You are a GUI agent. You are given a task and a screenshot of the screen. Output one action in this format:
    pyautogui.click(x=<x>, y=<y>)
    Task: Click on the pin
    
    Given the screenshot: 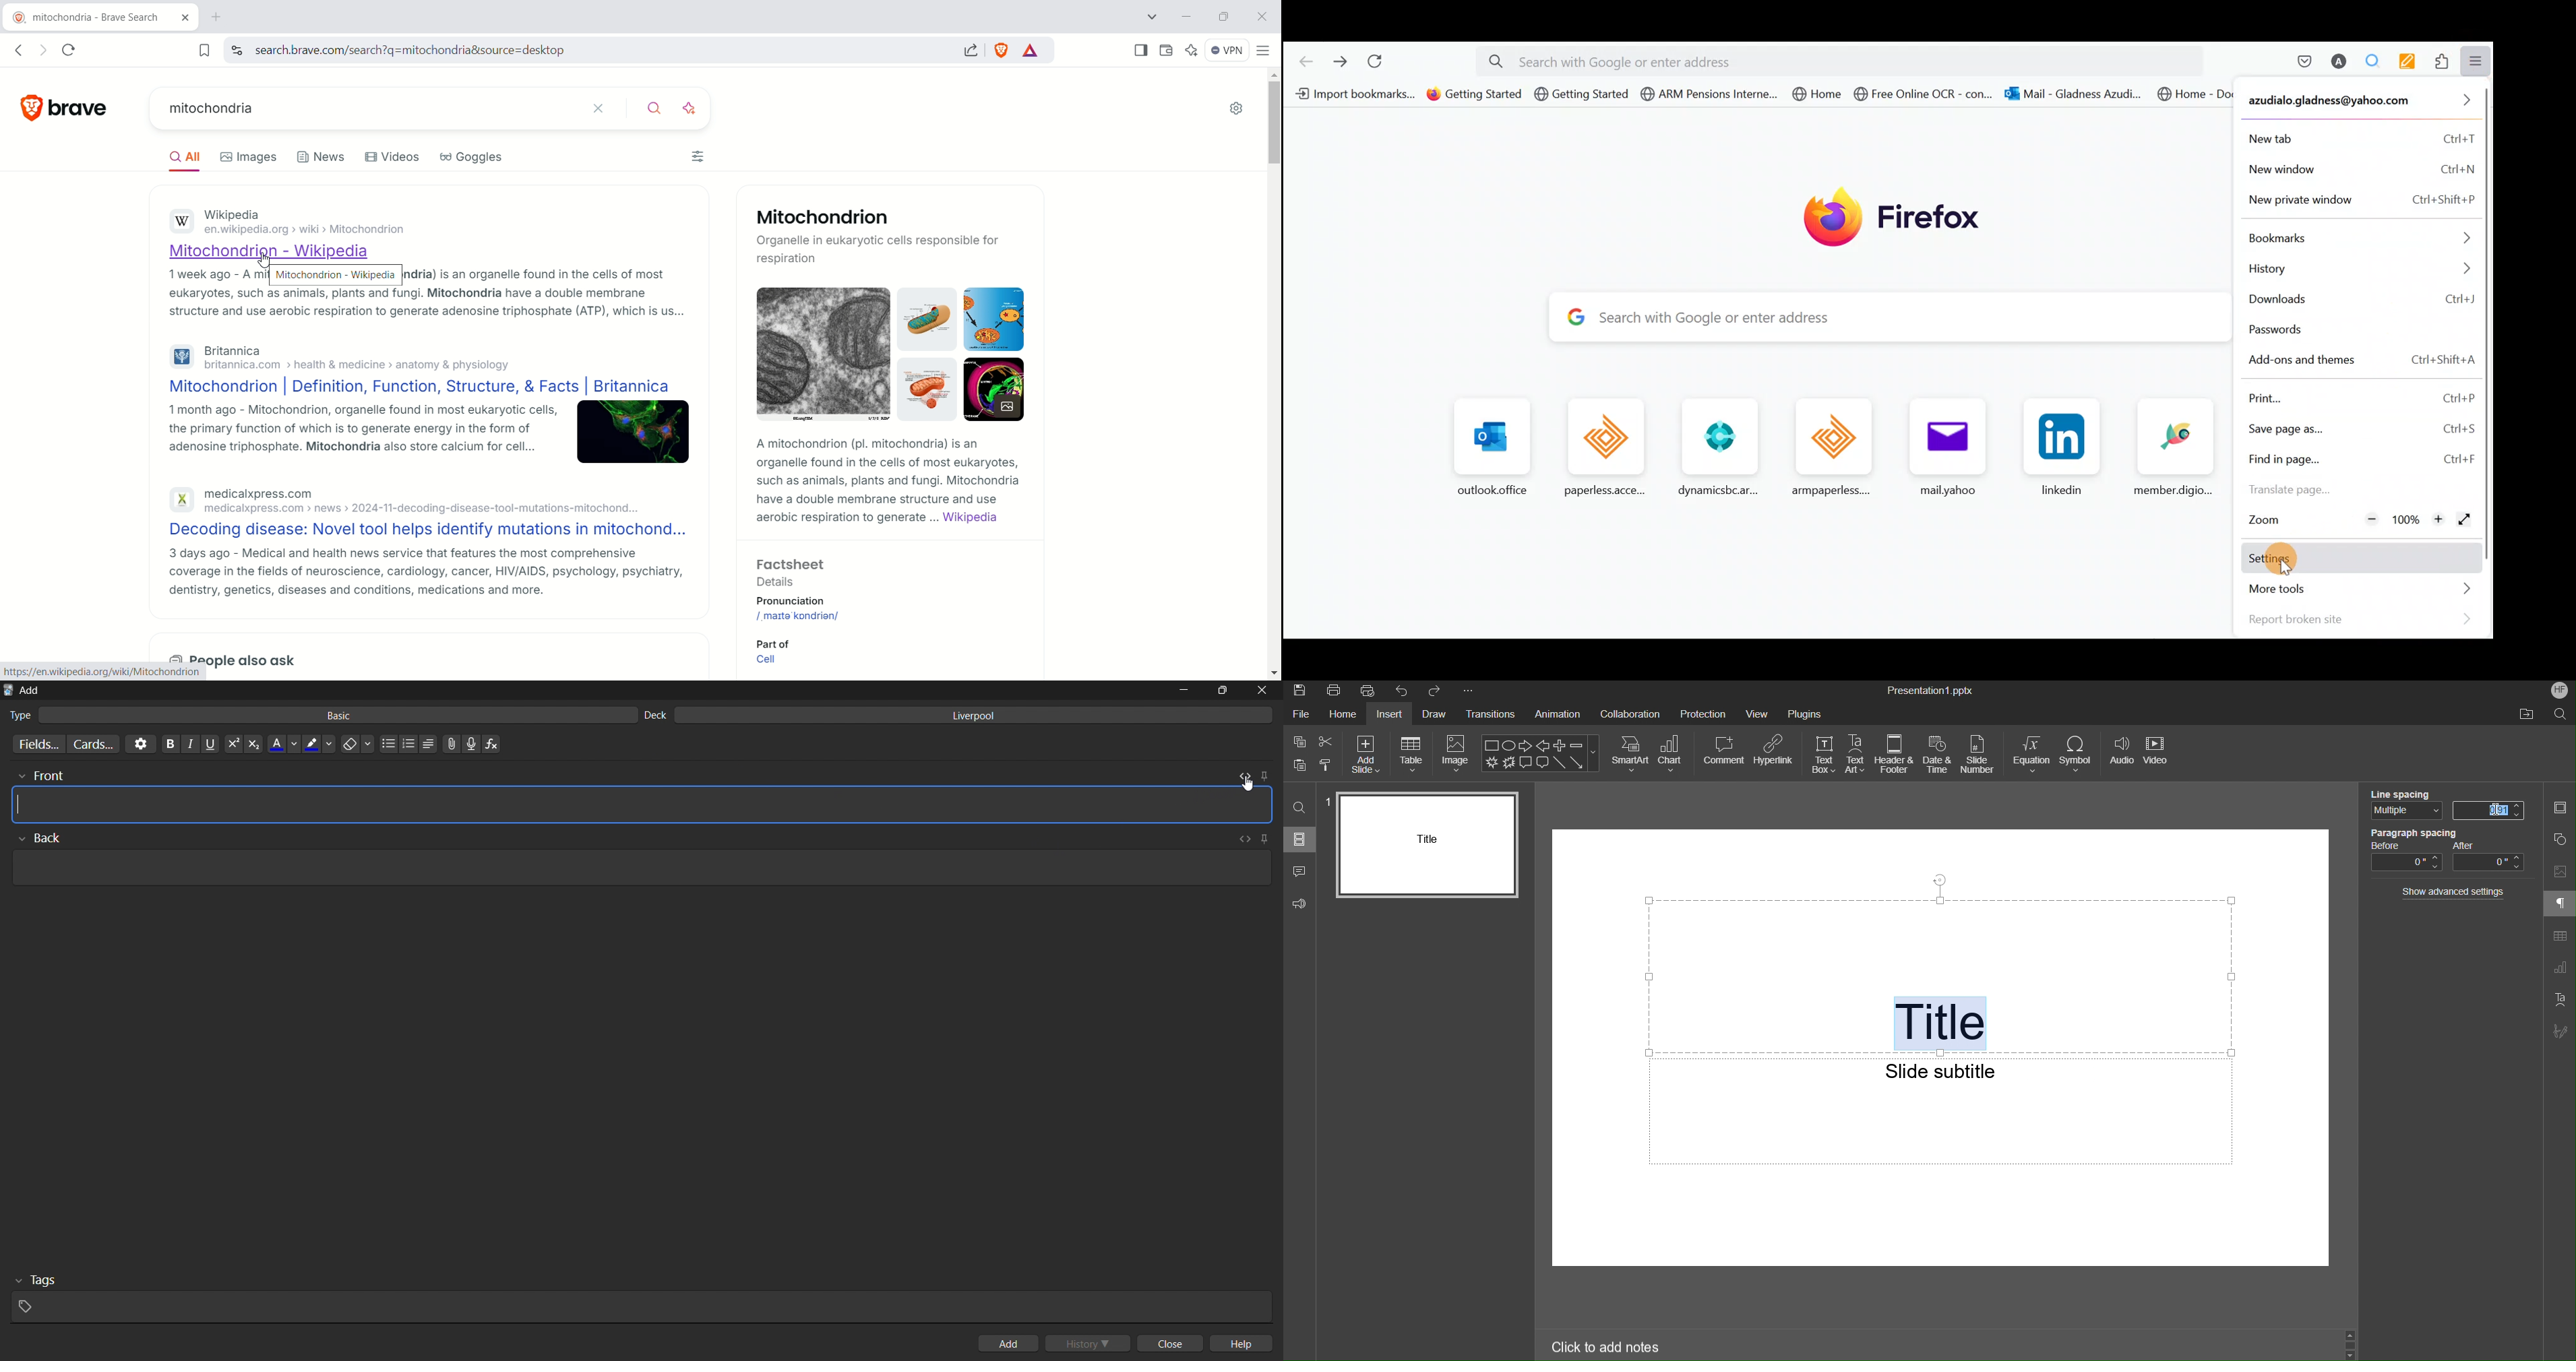 What is the action you would take?
    pyautogui.click(x=1265, y=775)
    